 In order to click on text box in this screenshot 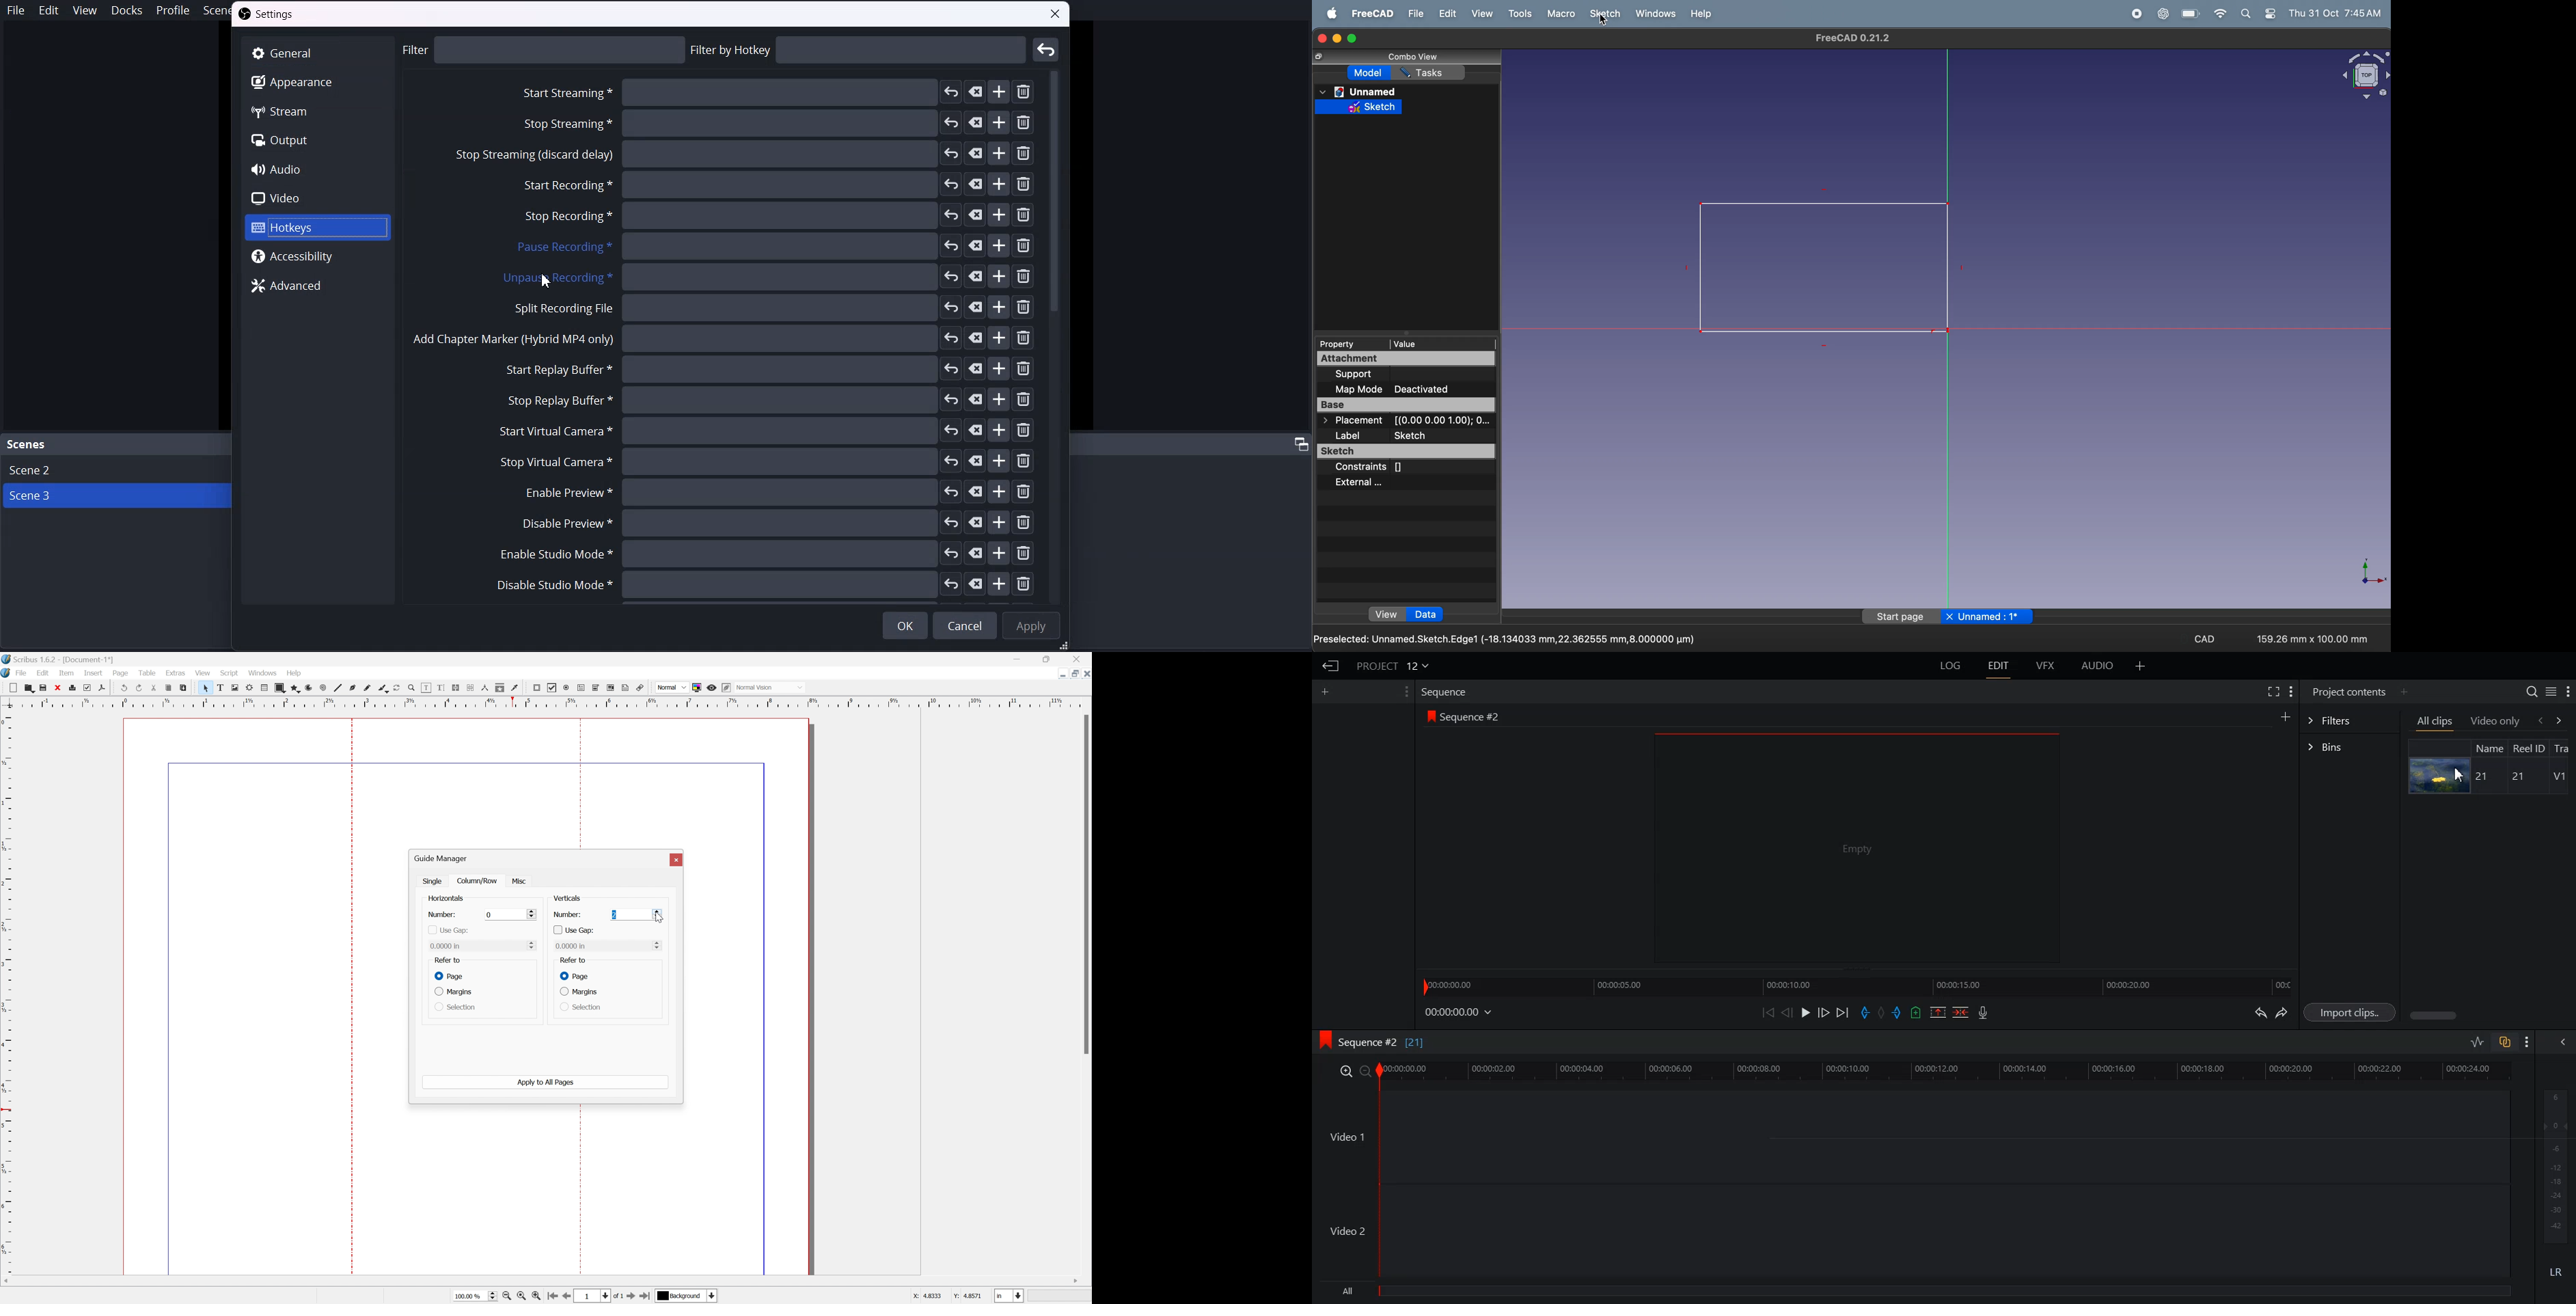, I will do `click(220, 687)`.